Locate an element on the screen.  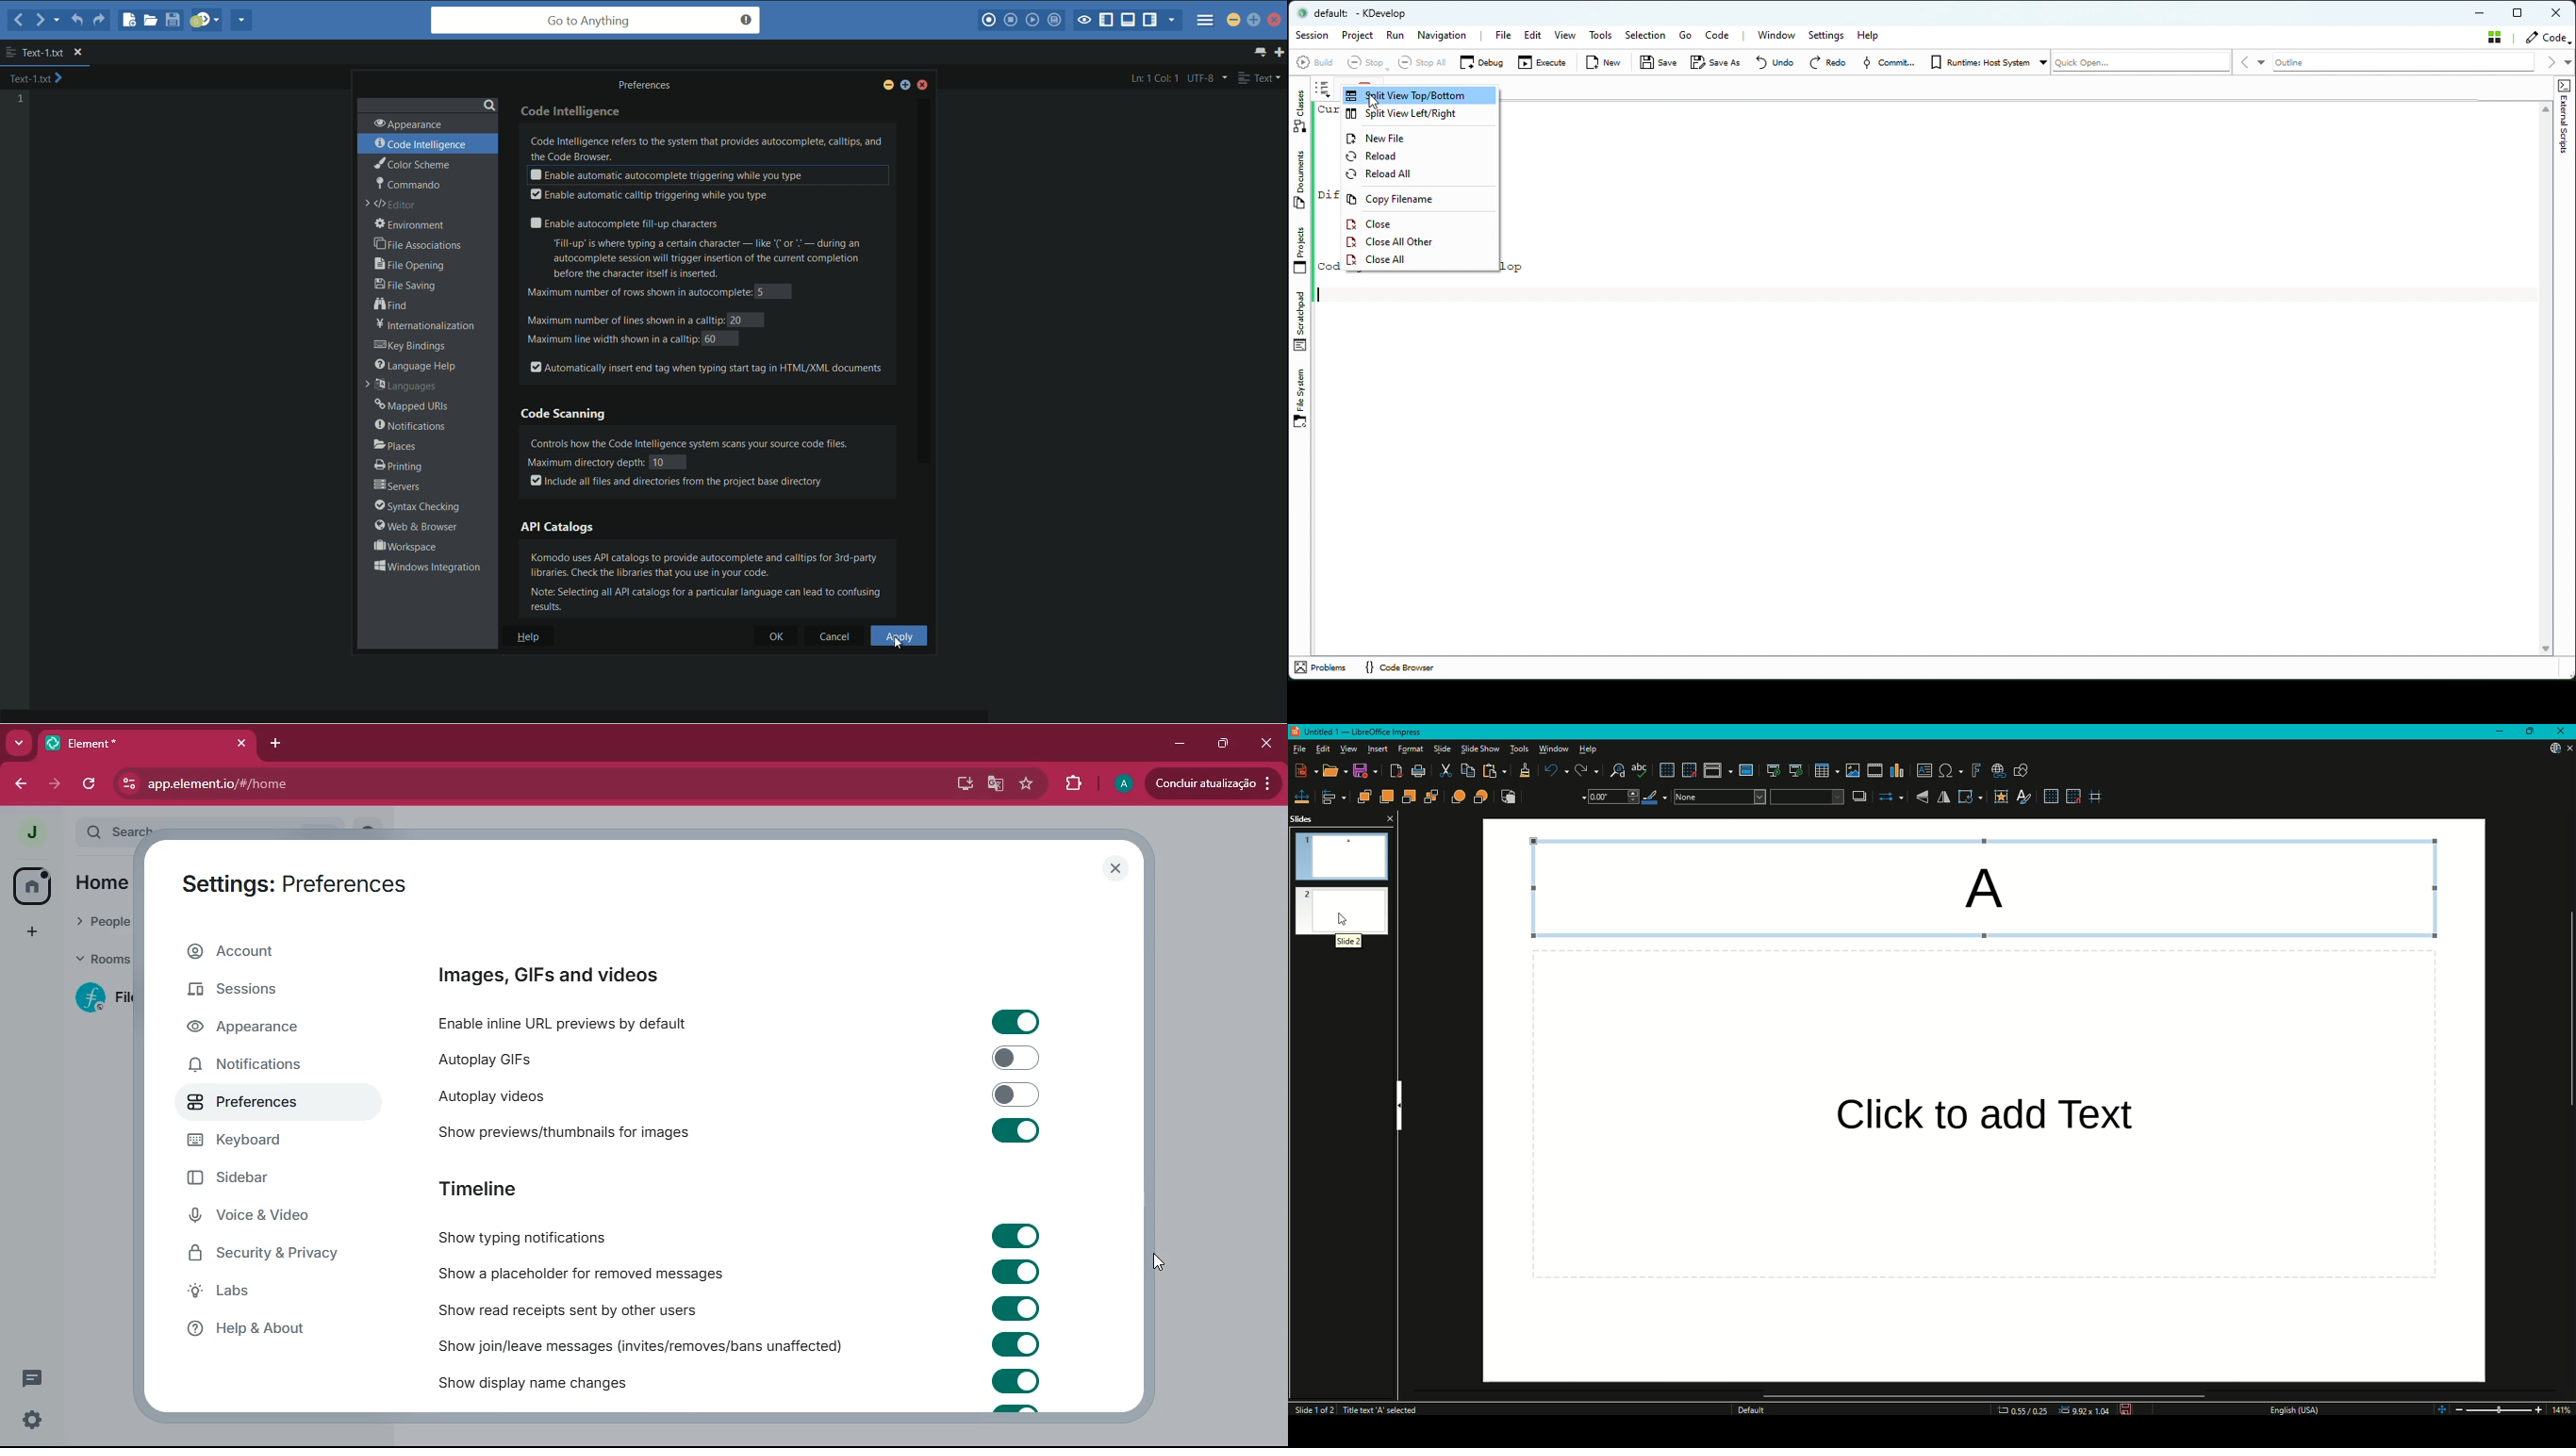
Drop Down is located at coordinates (1610, 800).